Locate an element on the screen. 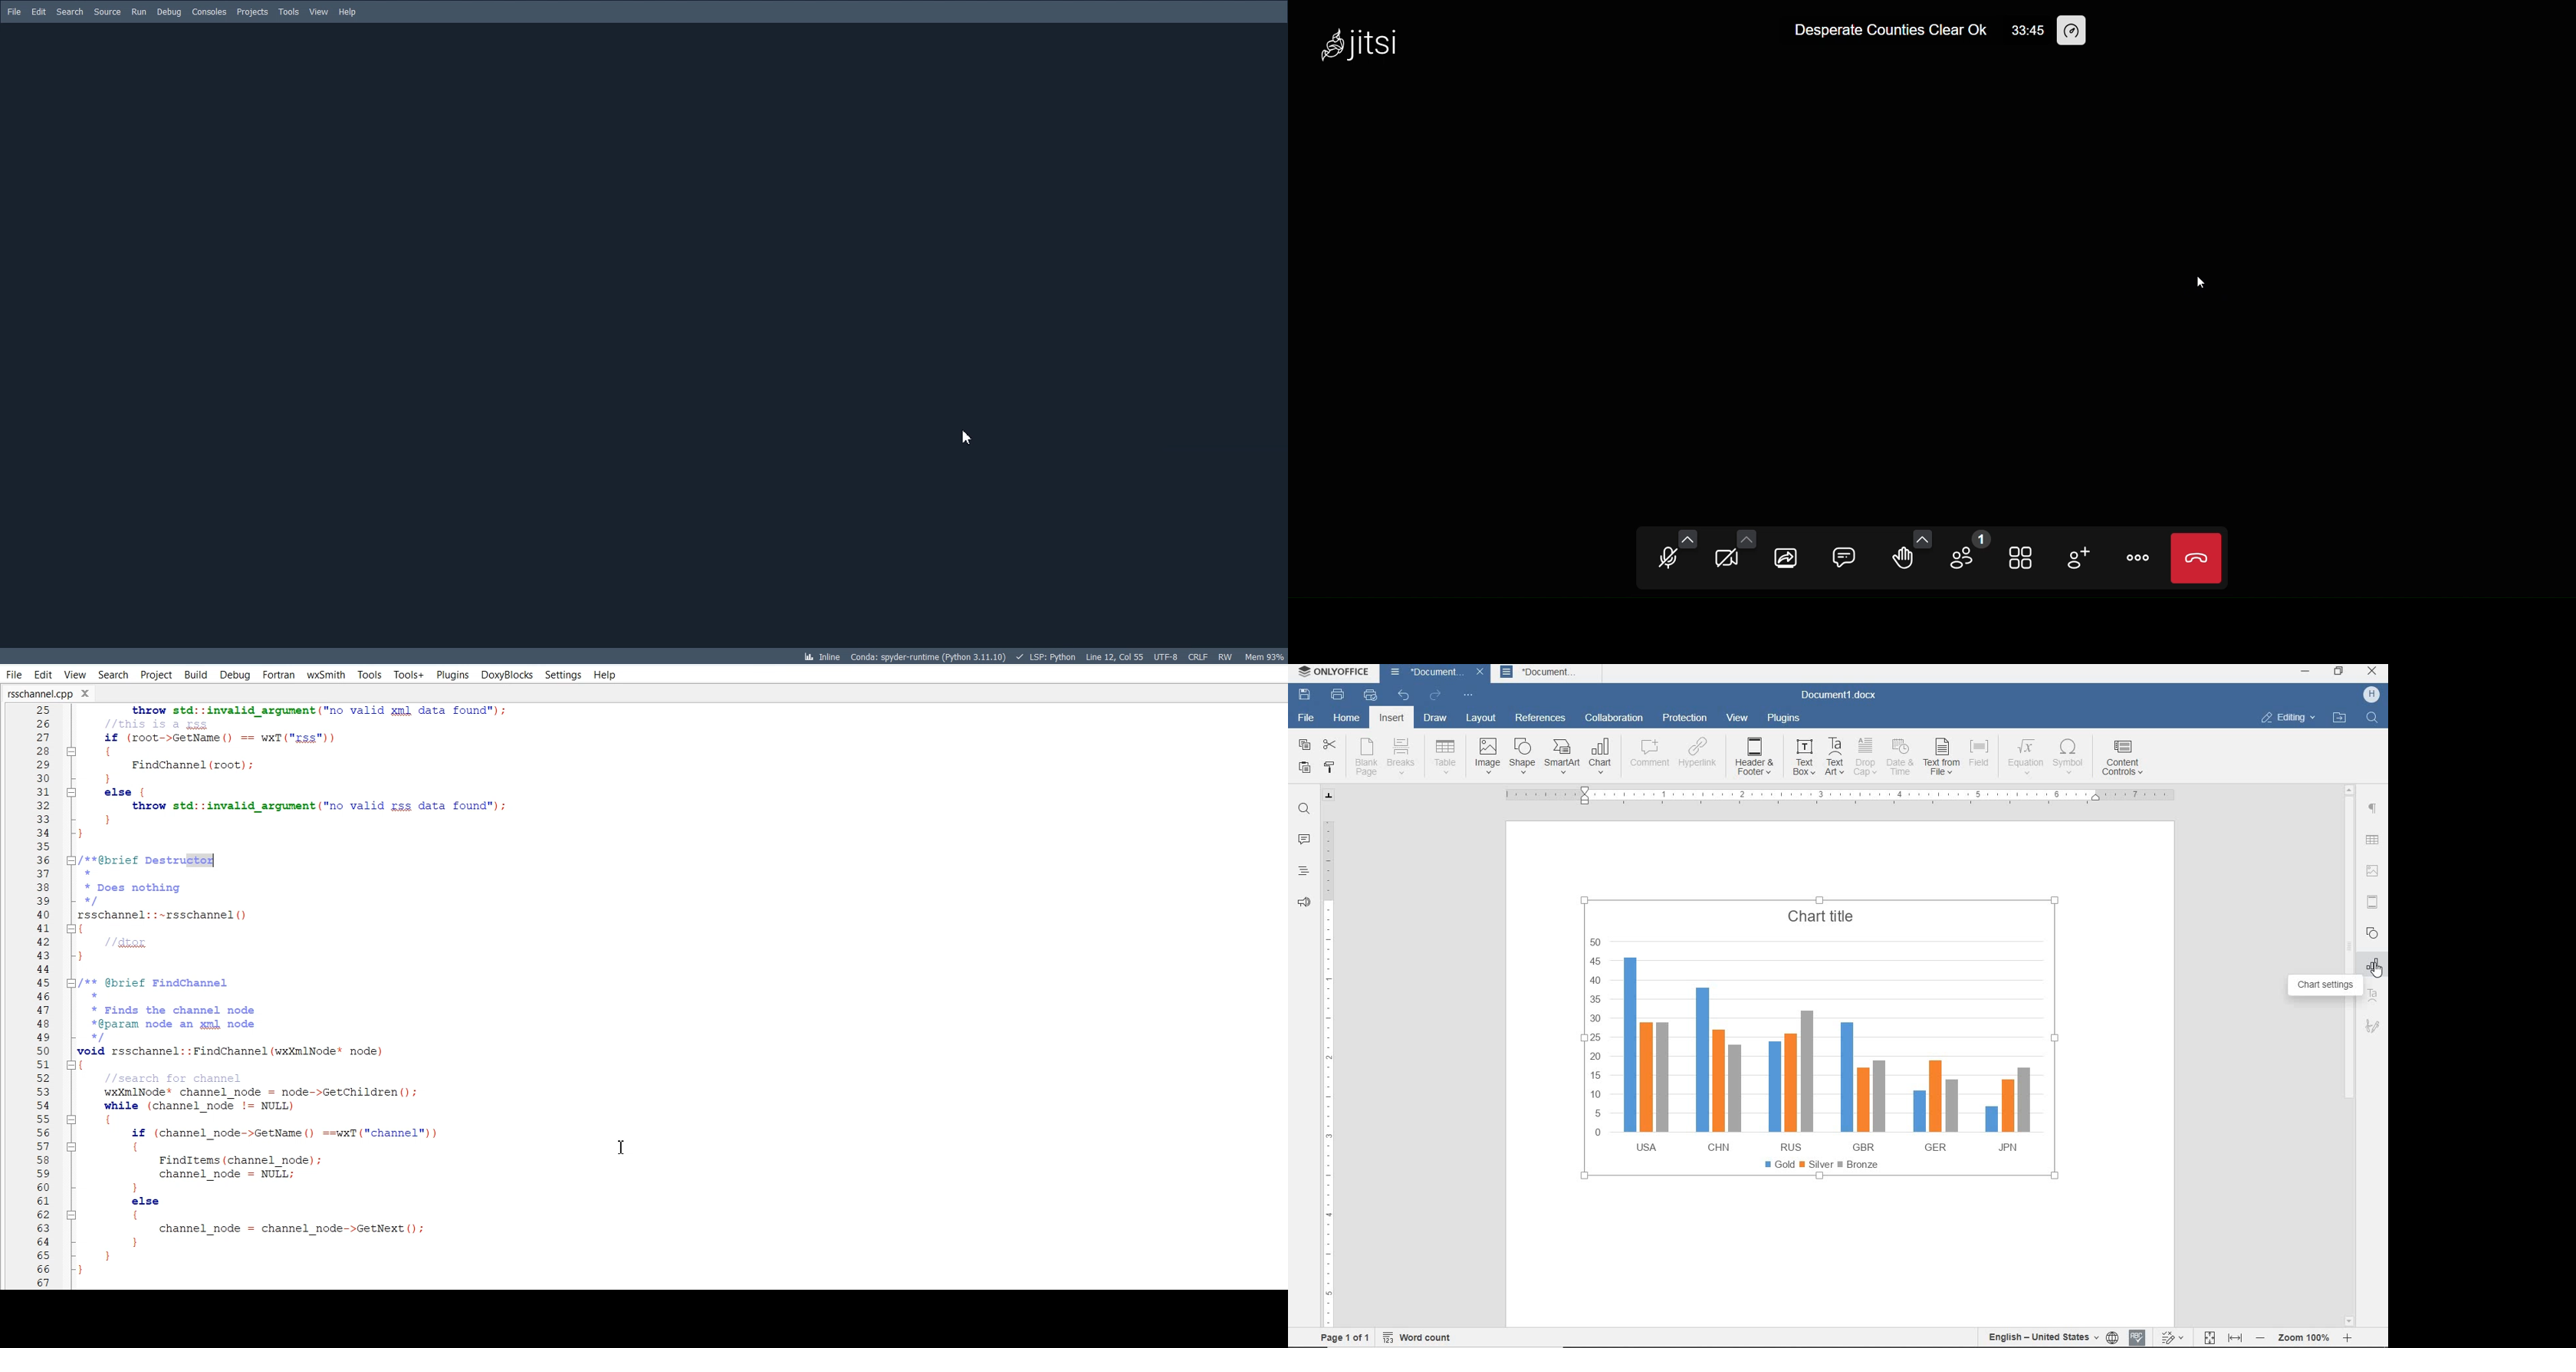  draw is located at coordinates (1436, 720).